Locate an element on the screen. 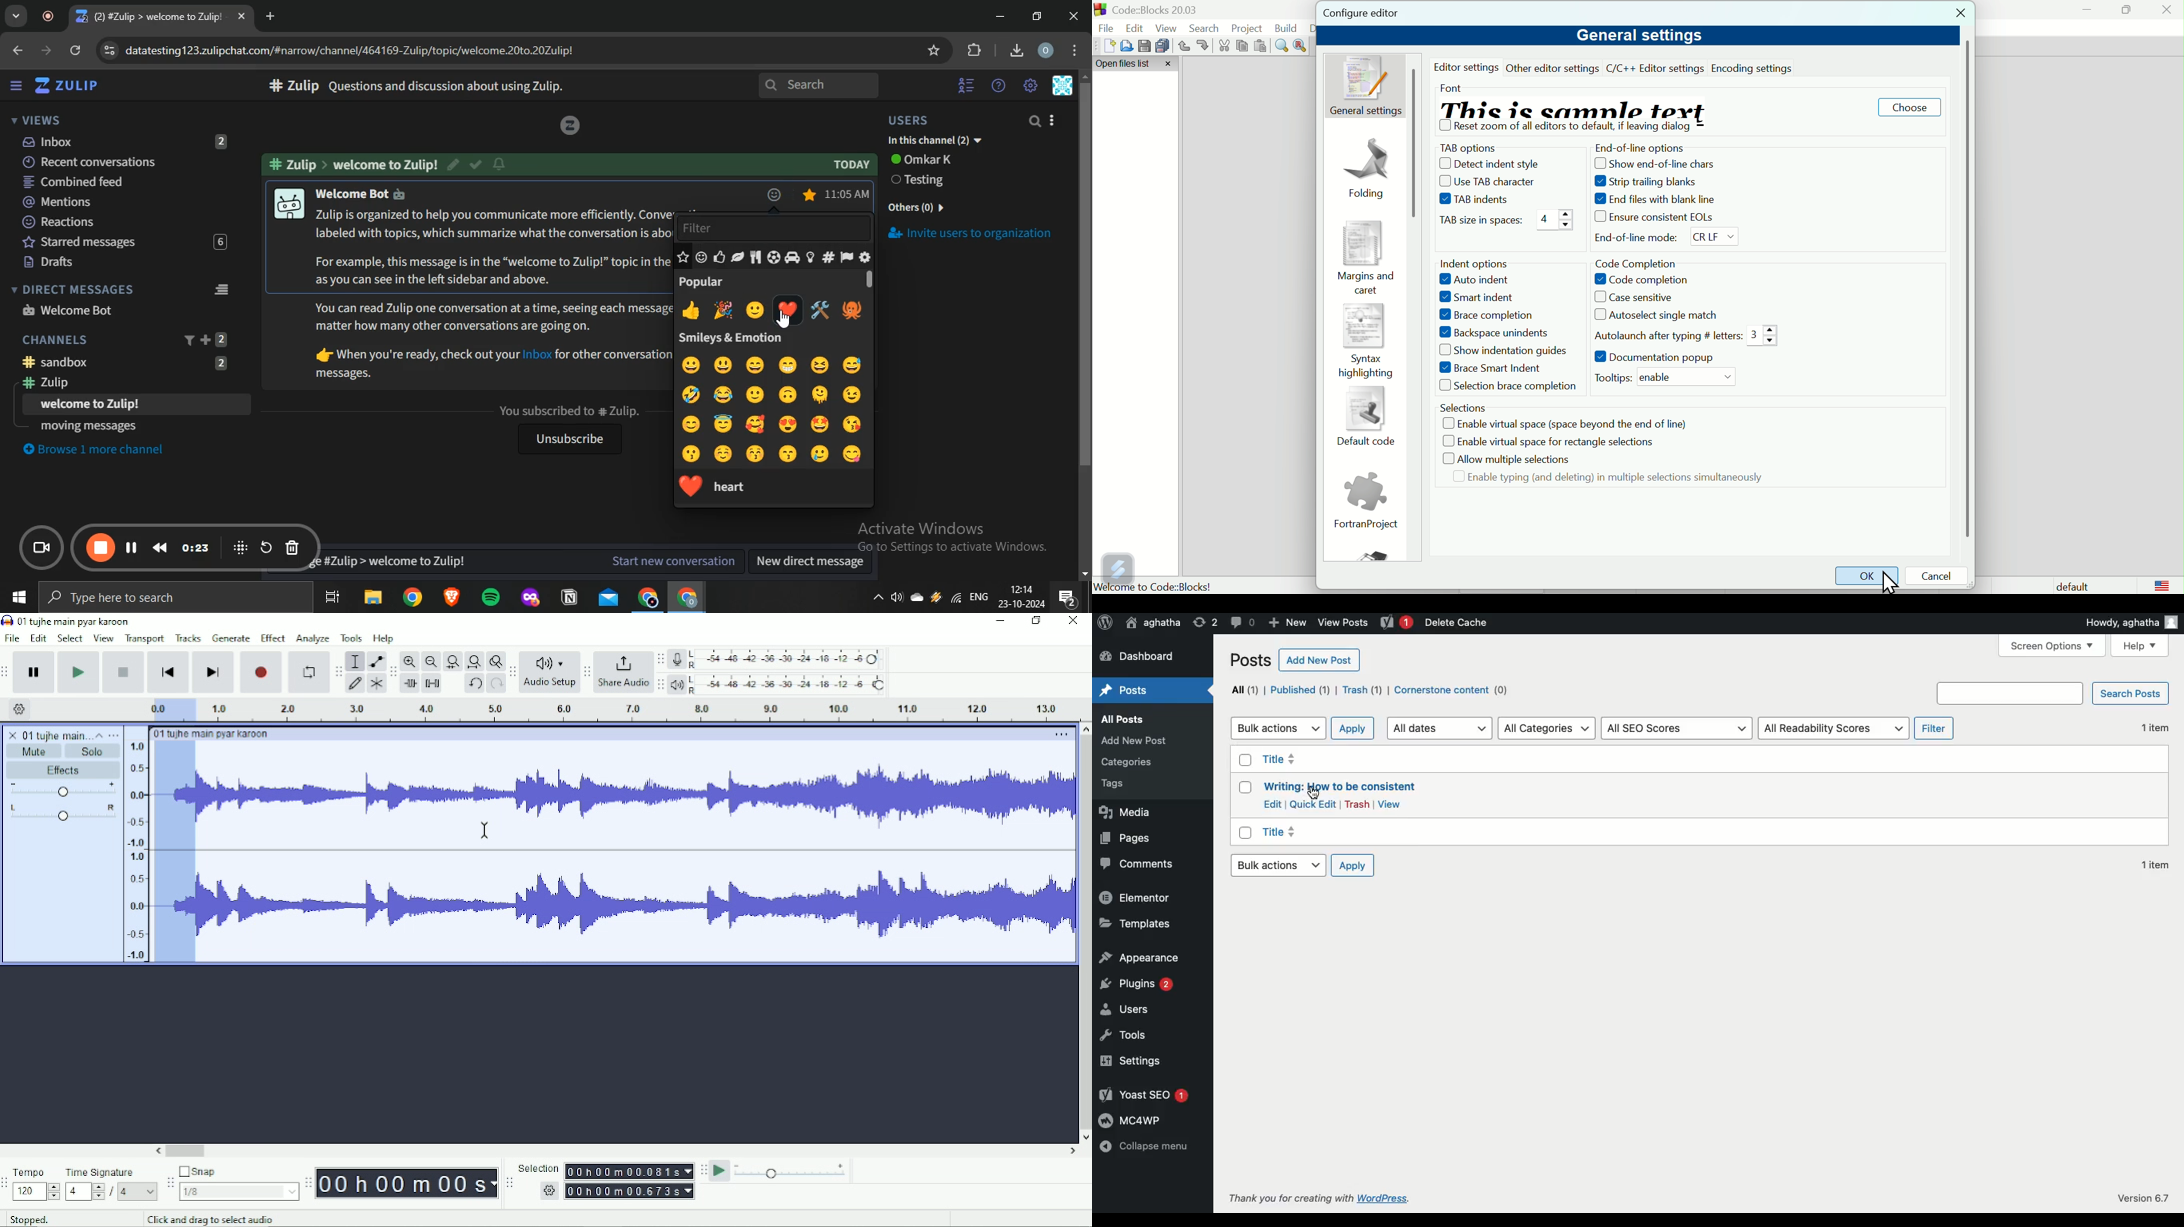 The width and height of the screenshot is (2184, 1232). google chrome is located at coordinates (412, 599).